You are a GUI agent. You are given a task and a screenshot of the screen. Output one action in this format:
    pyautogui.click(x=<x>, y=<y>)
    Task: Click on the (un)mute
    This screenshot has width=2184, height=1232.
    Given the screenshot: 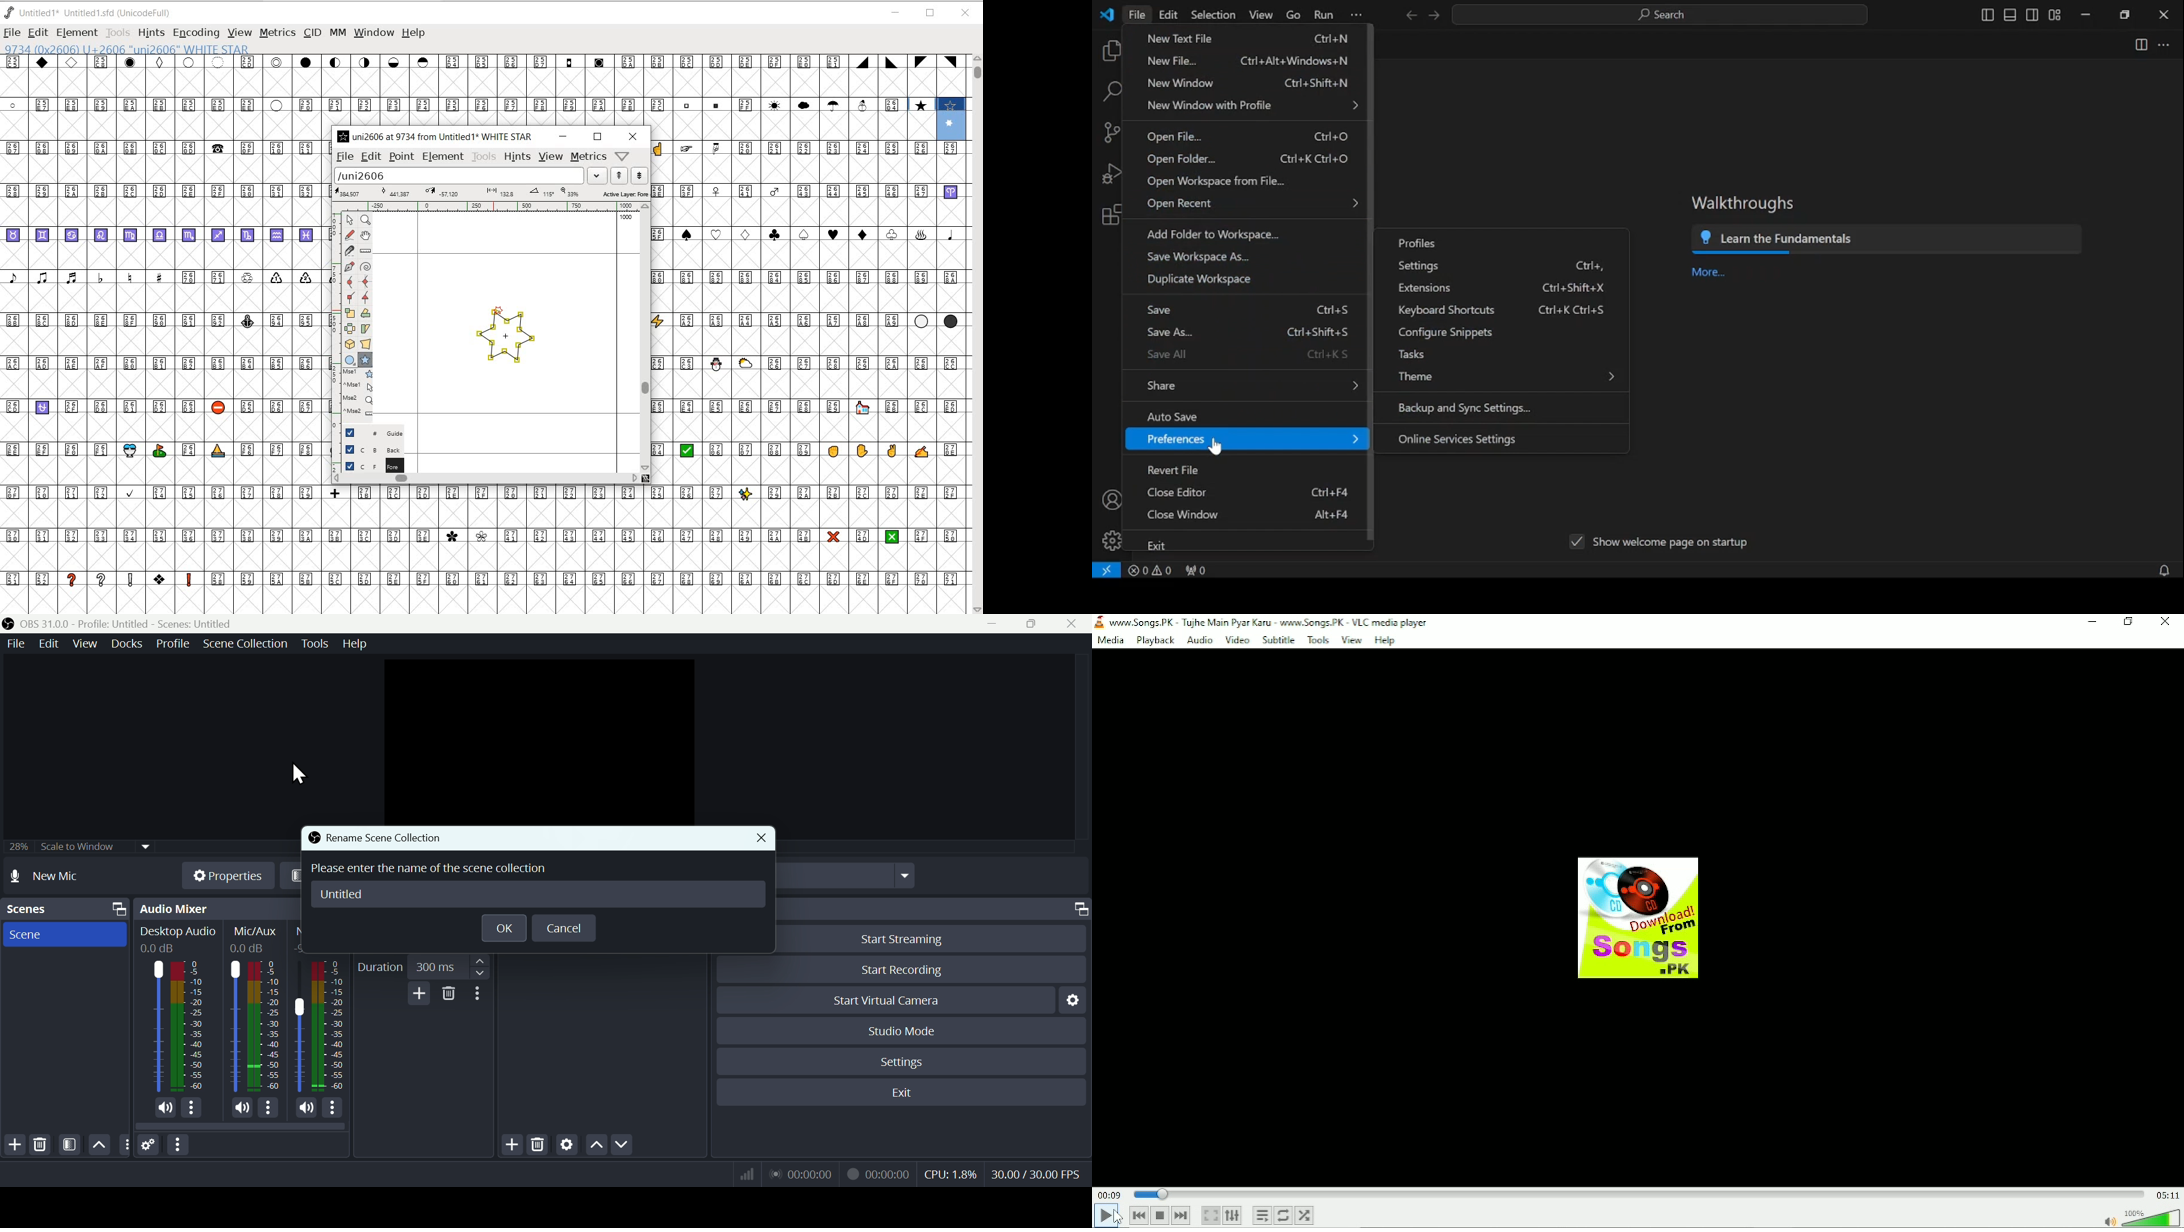 What is the action you would take?
    pyautogui.click(x=241, y=1108)
    